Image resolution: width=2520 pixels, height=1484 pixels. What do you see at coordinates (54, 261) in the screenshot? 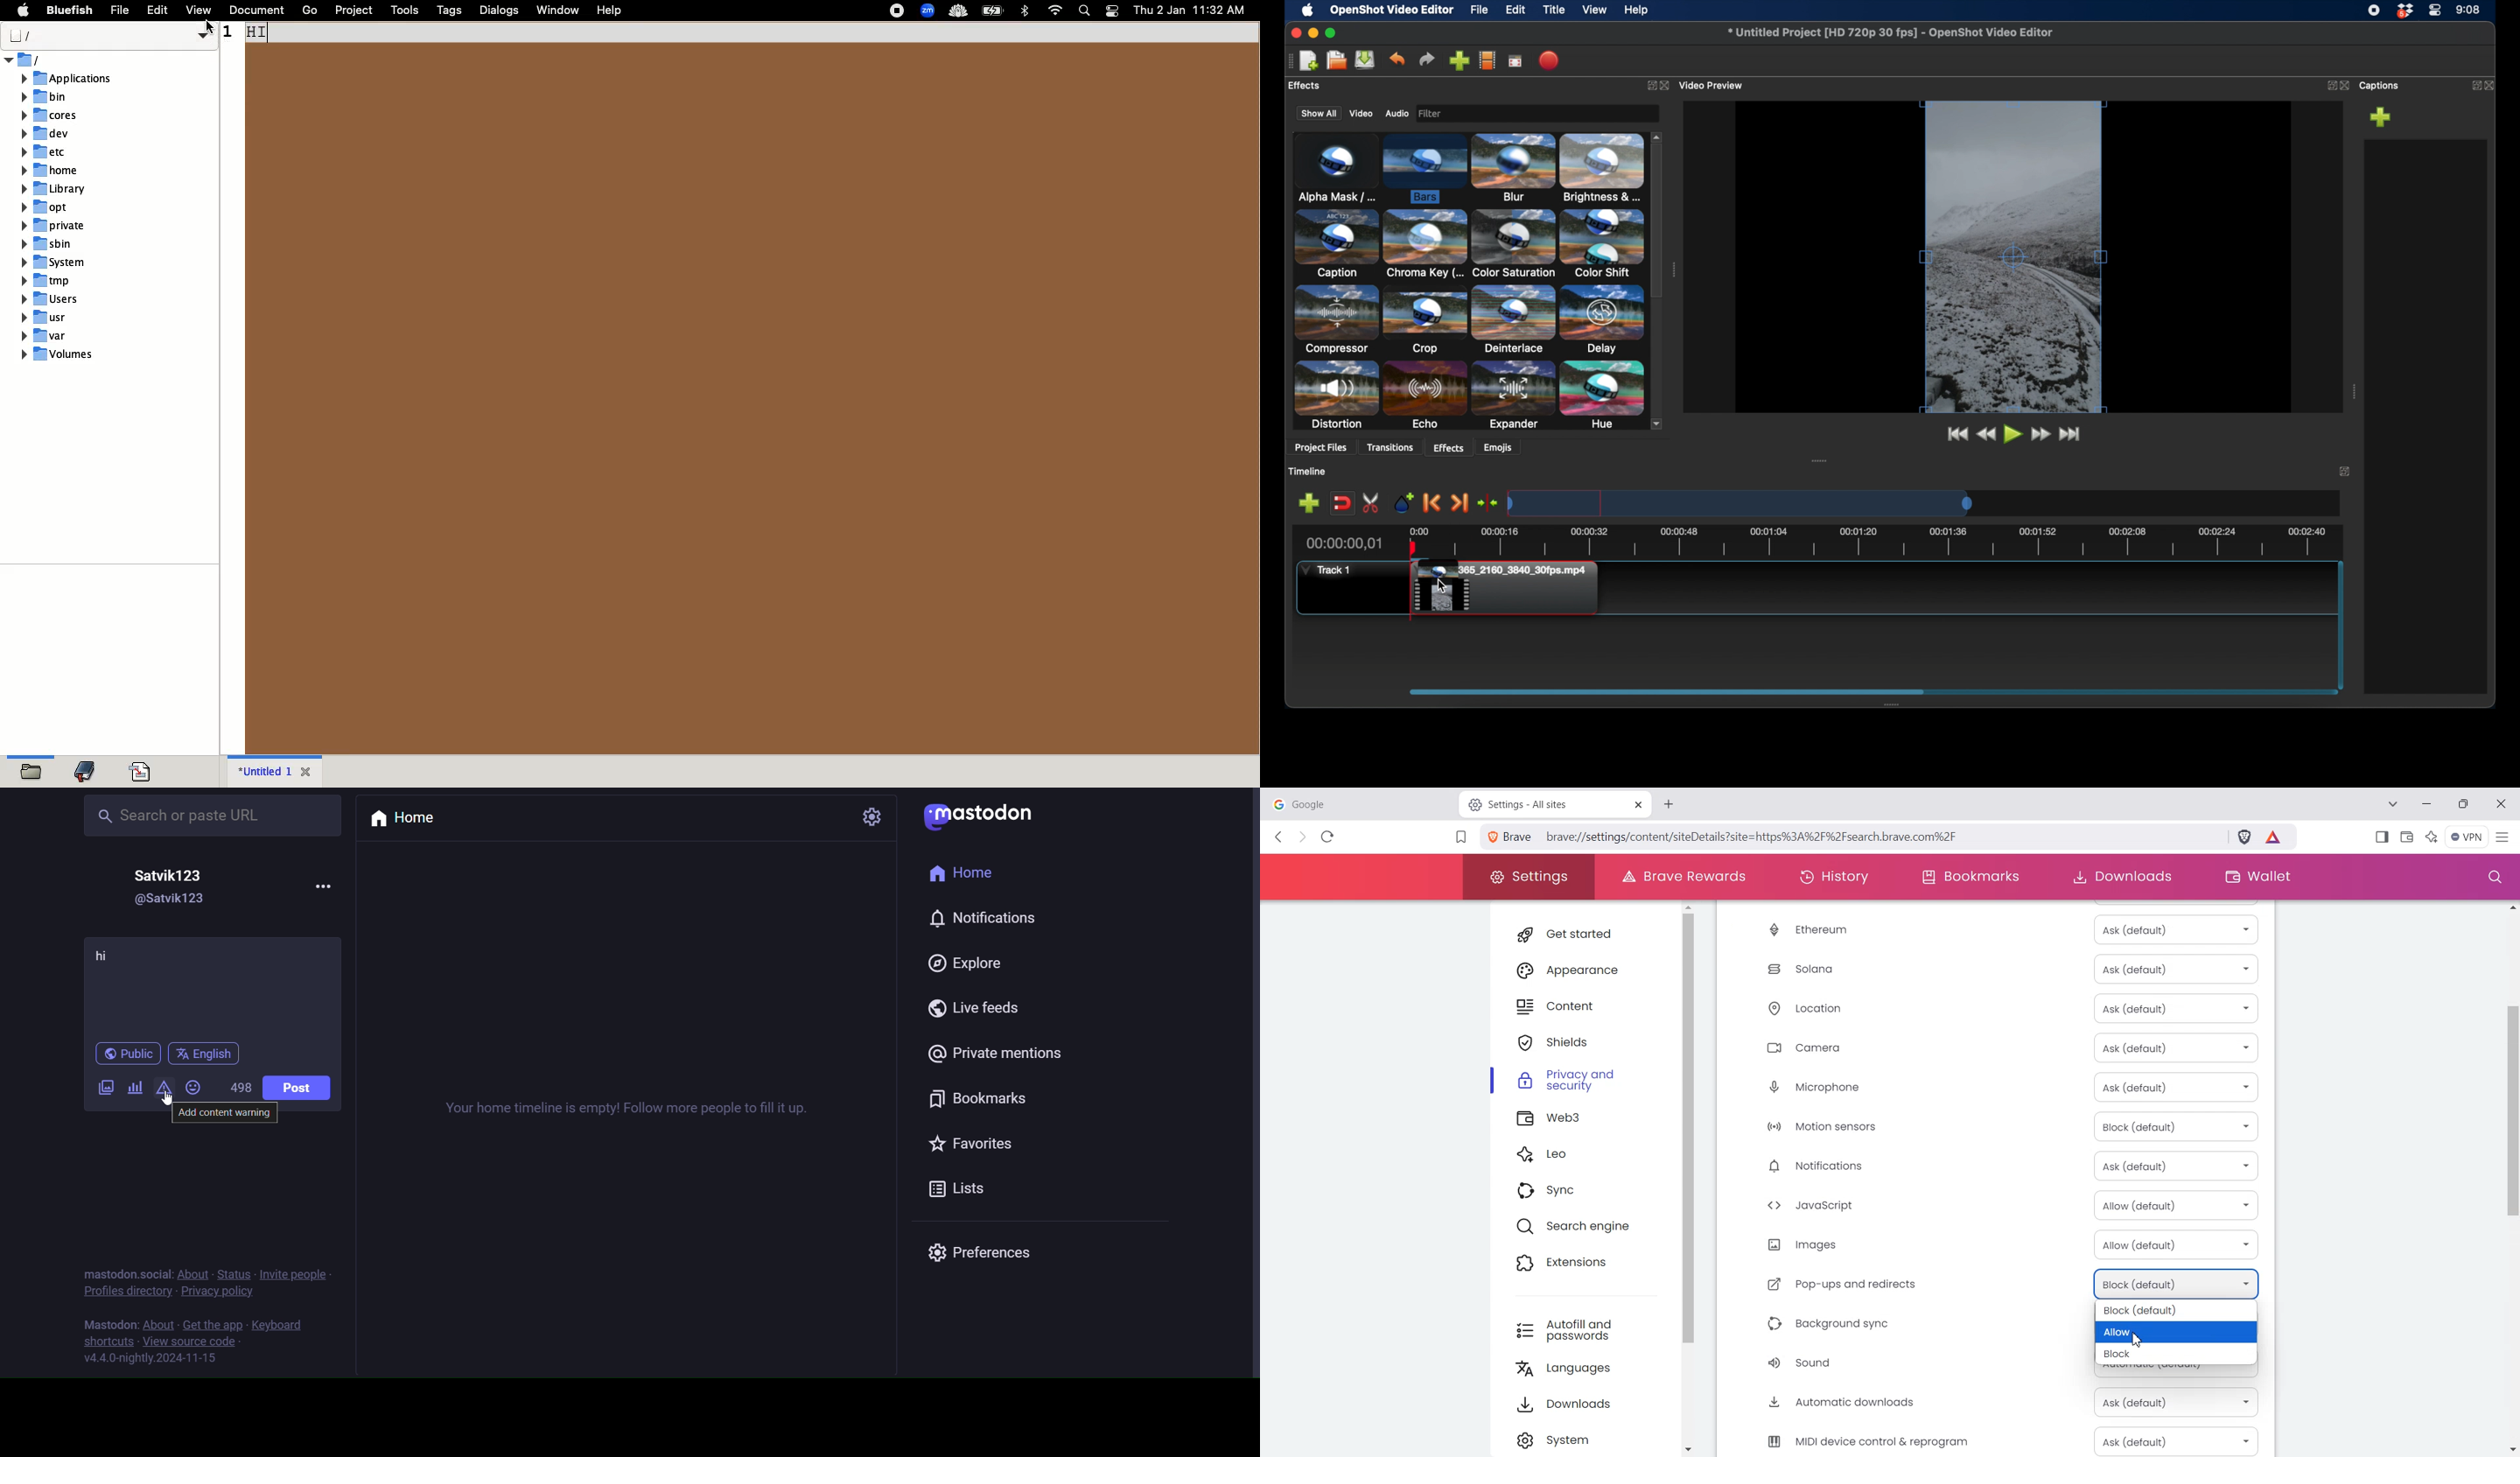
I see `system` at bounding box center [54, 261].